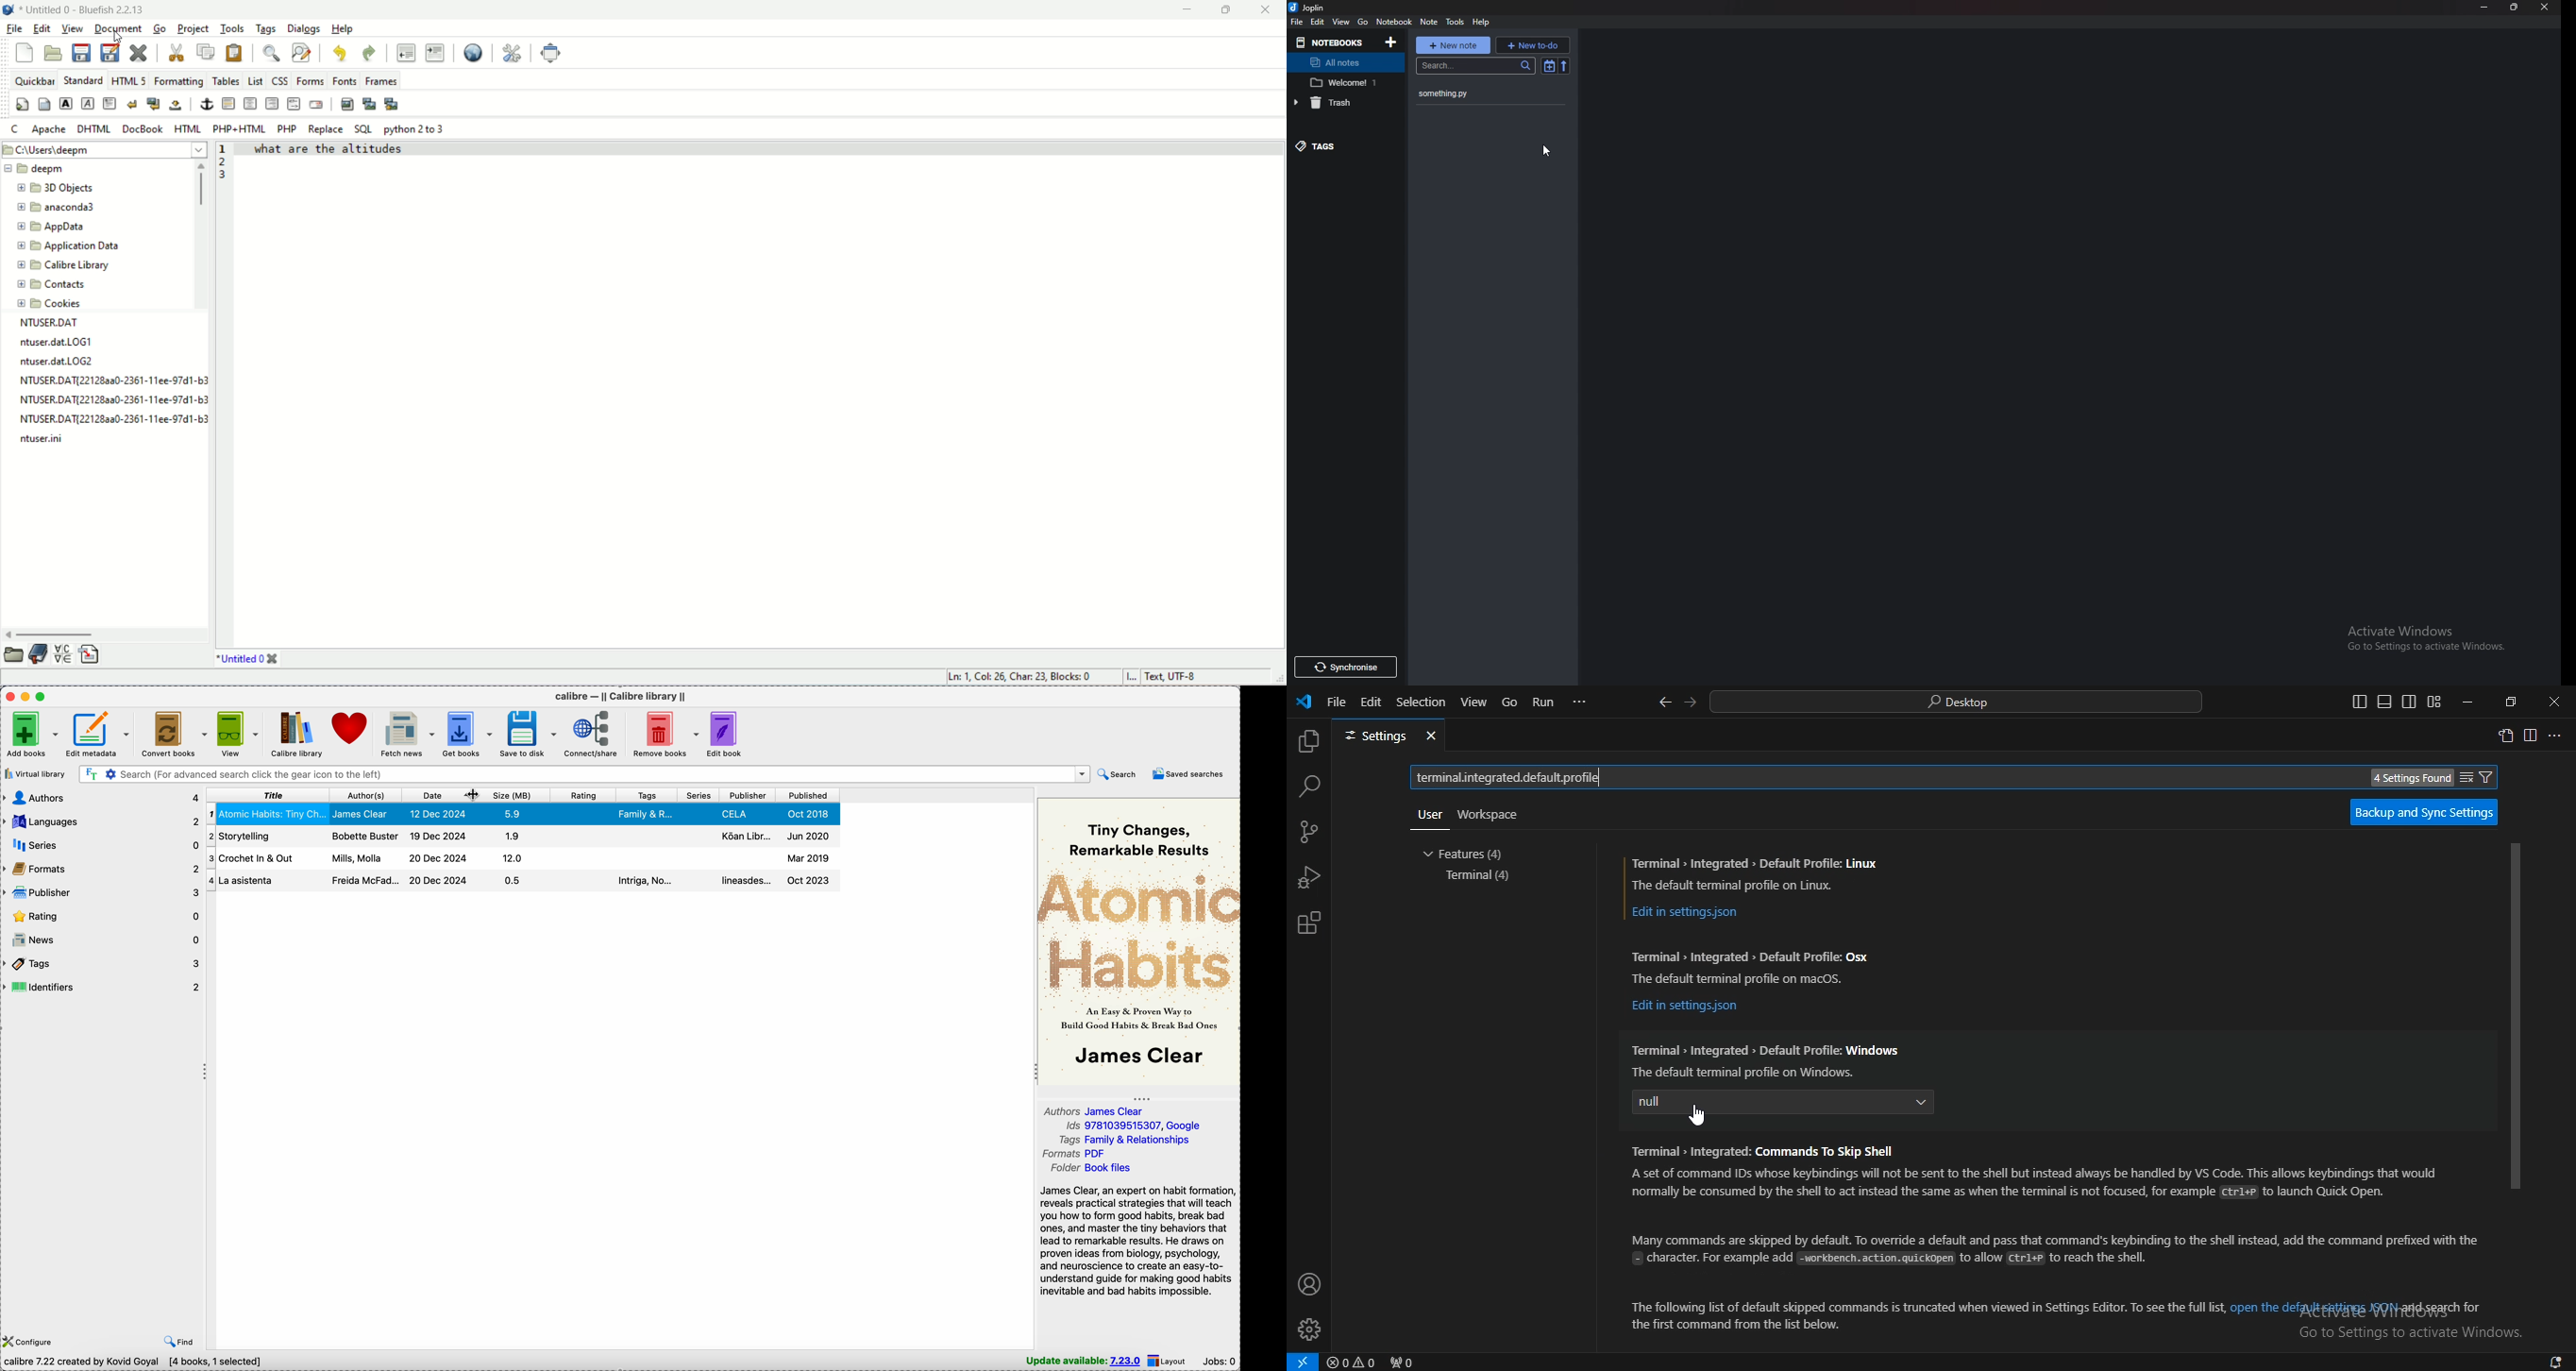 This screenshot has height=1372, width=2576. Describe the element at coordinates (1346, 84) in the screenshot. I see `welcome 1` at that location.